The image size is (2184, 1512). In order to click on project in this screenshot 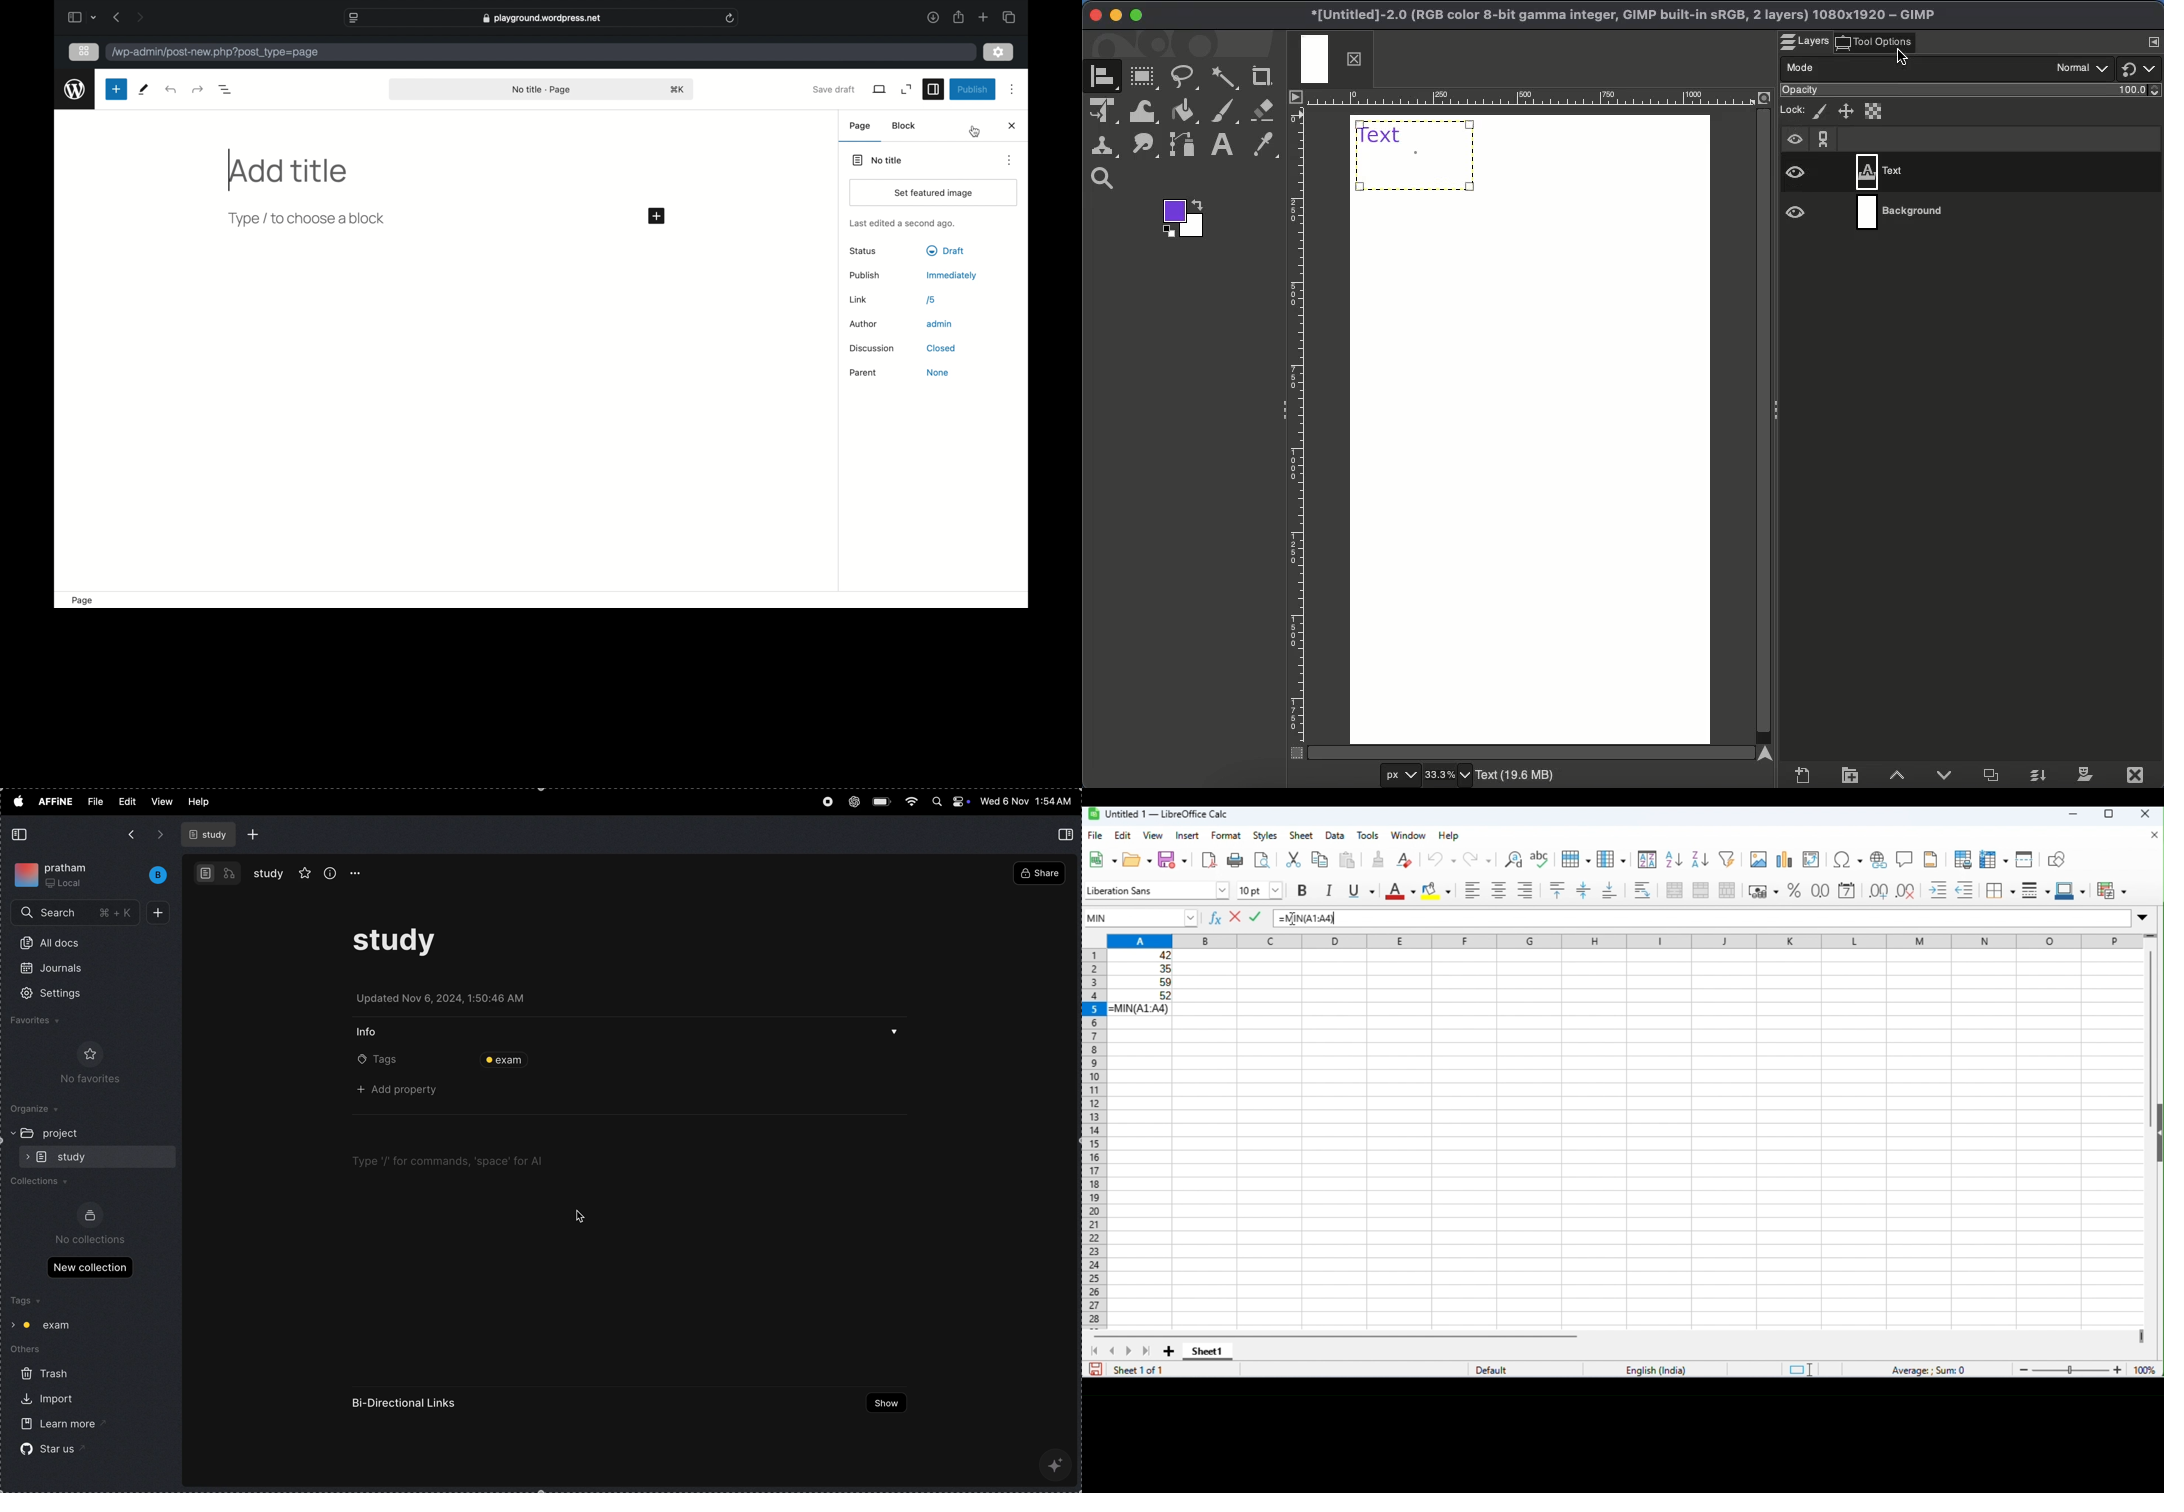, I will do `click(66, 1133)`.